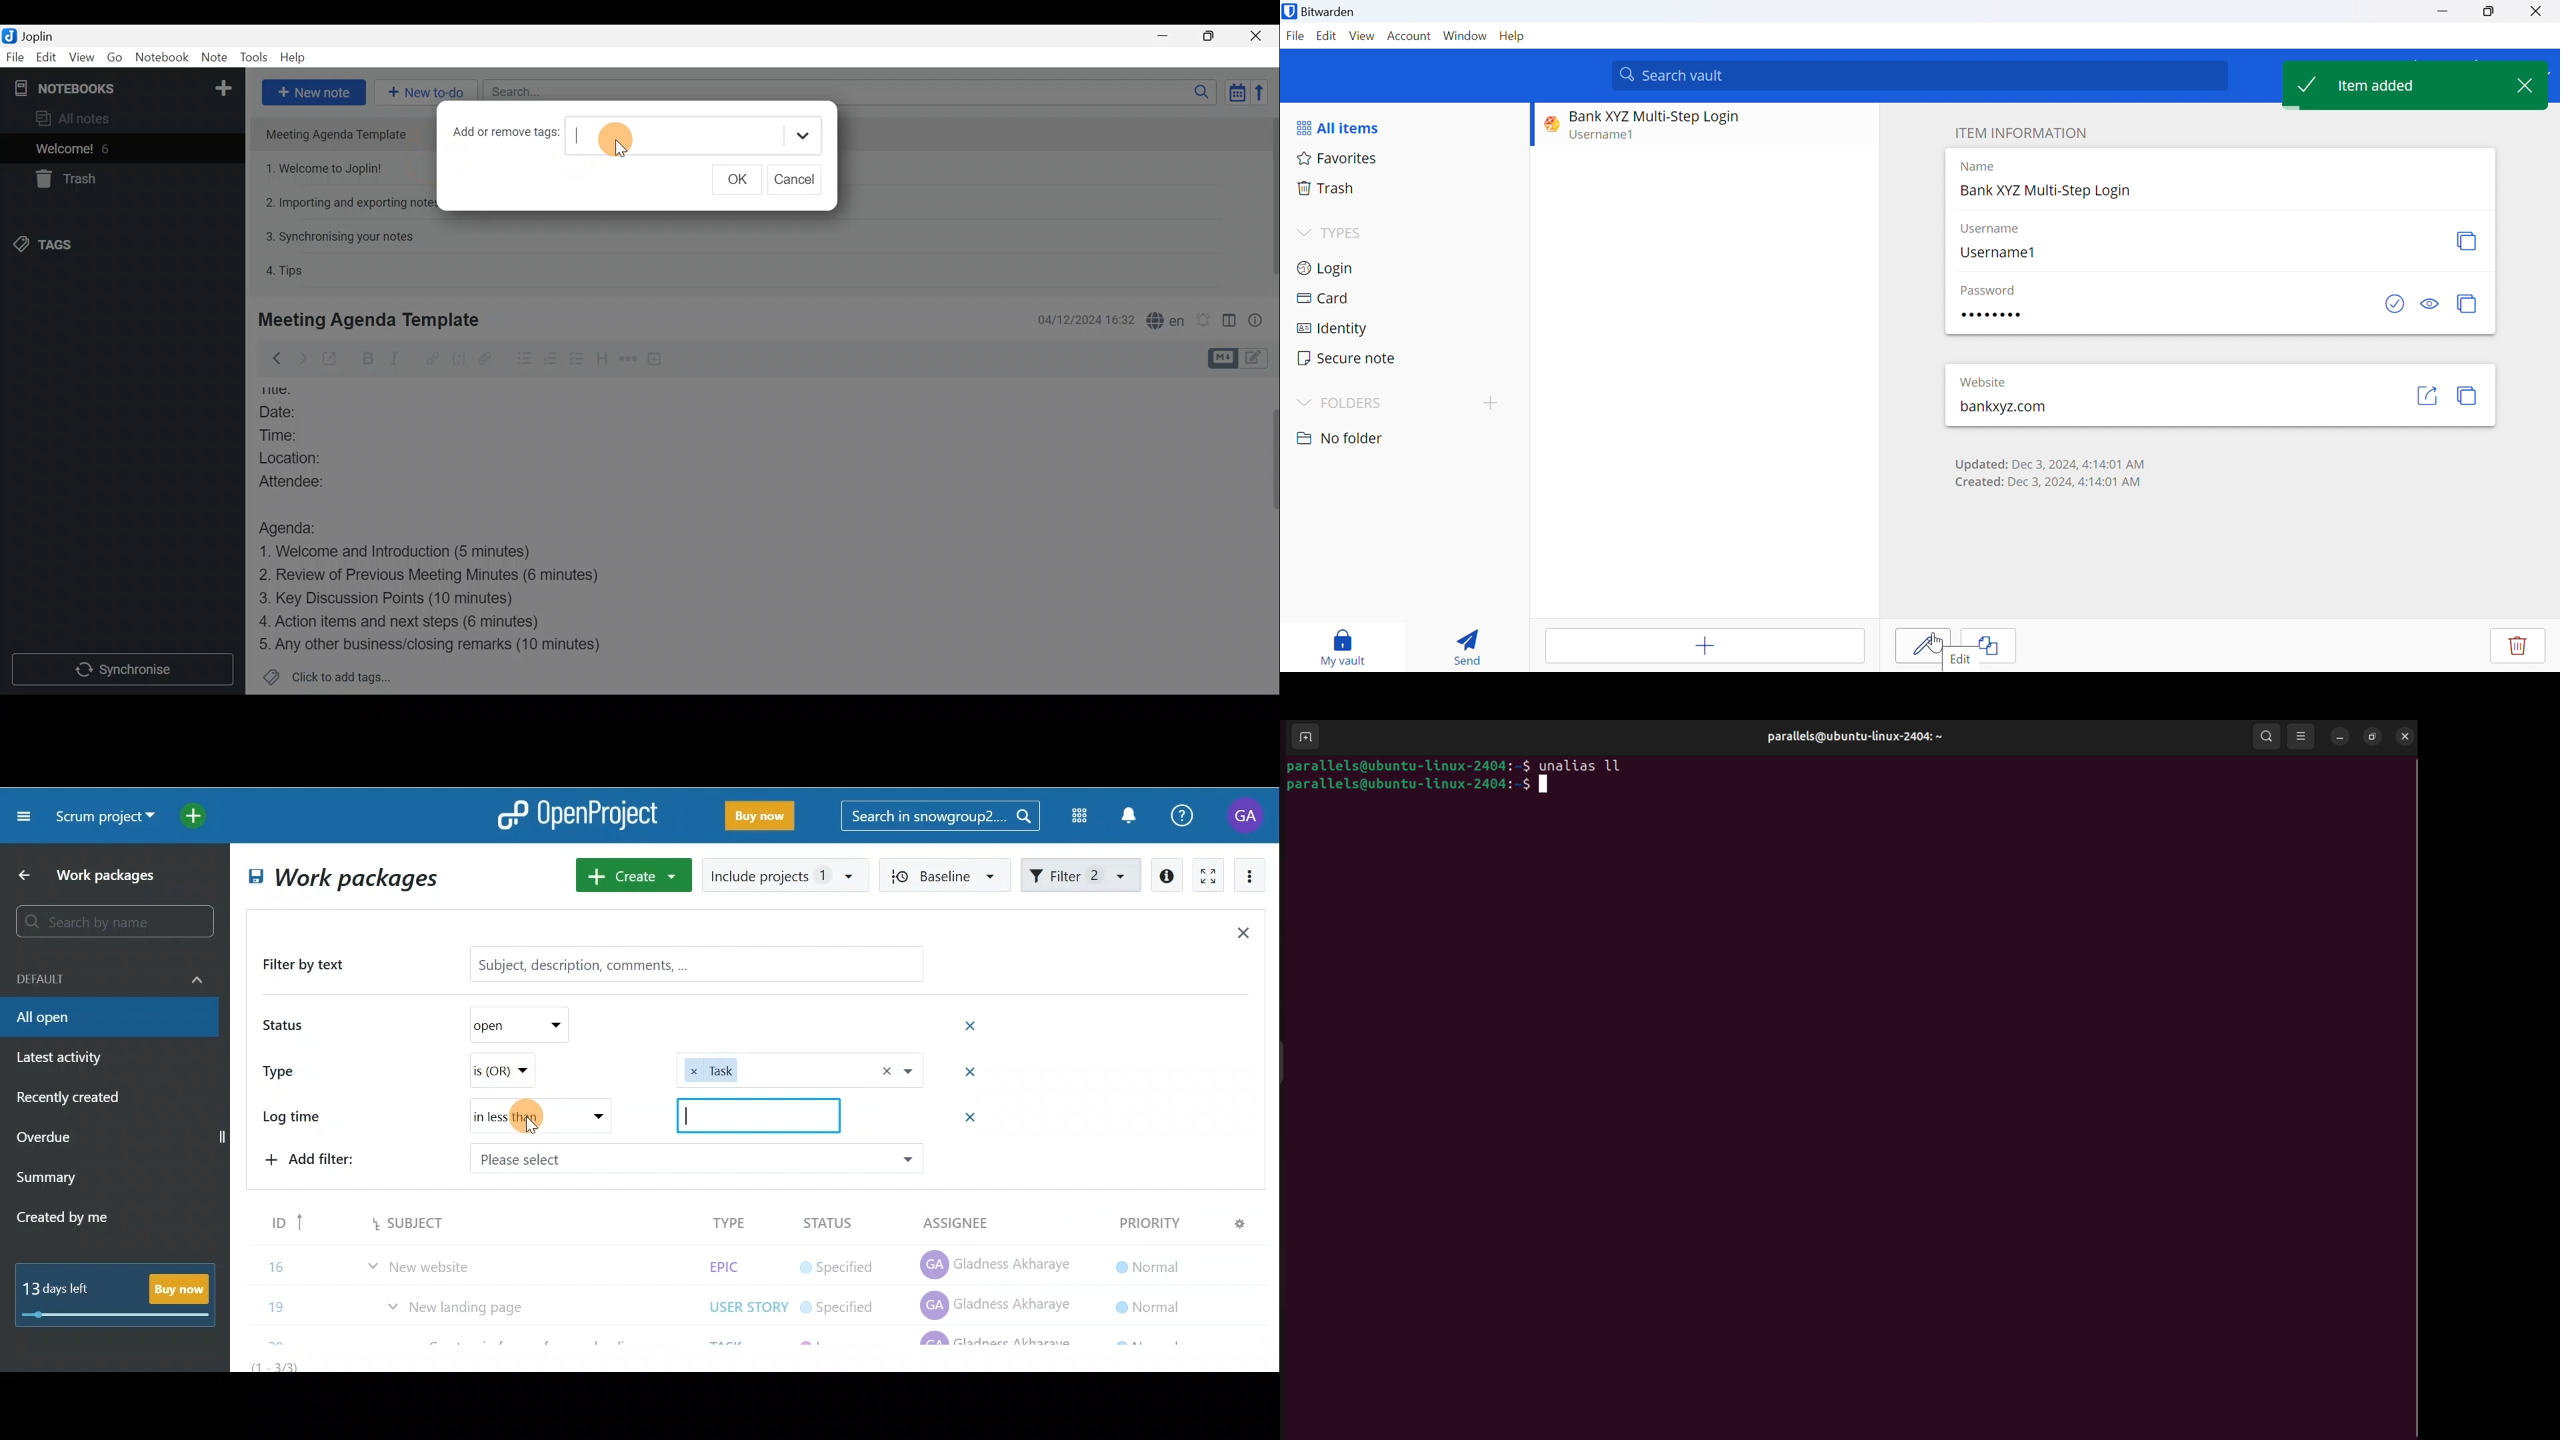  Describe the element at coordinates (1995, 228) in the screenshot. I see `Username` at that location.